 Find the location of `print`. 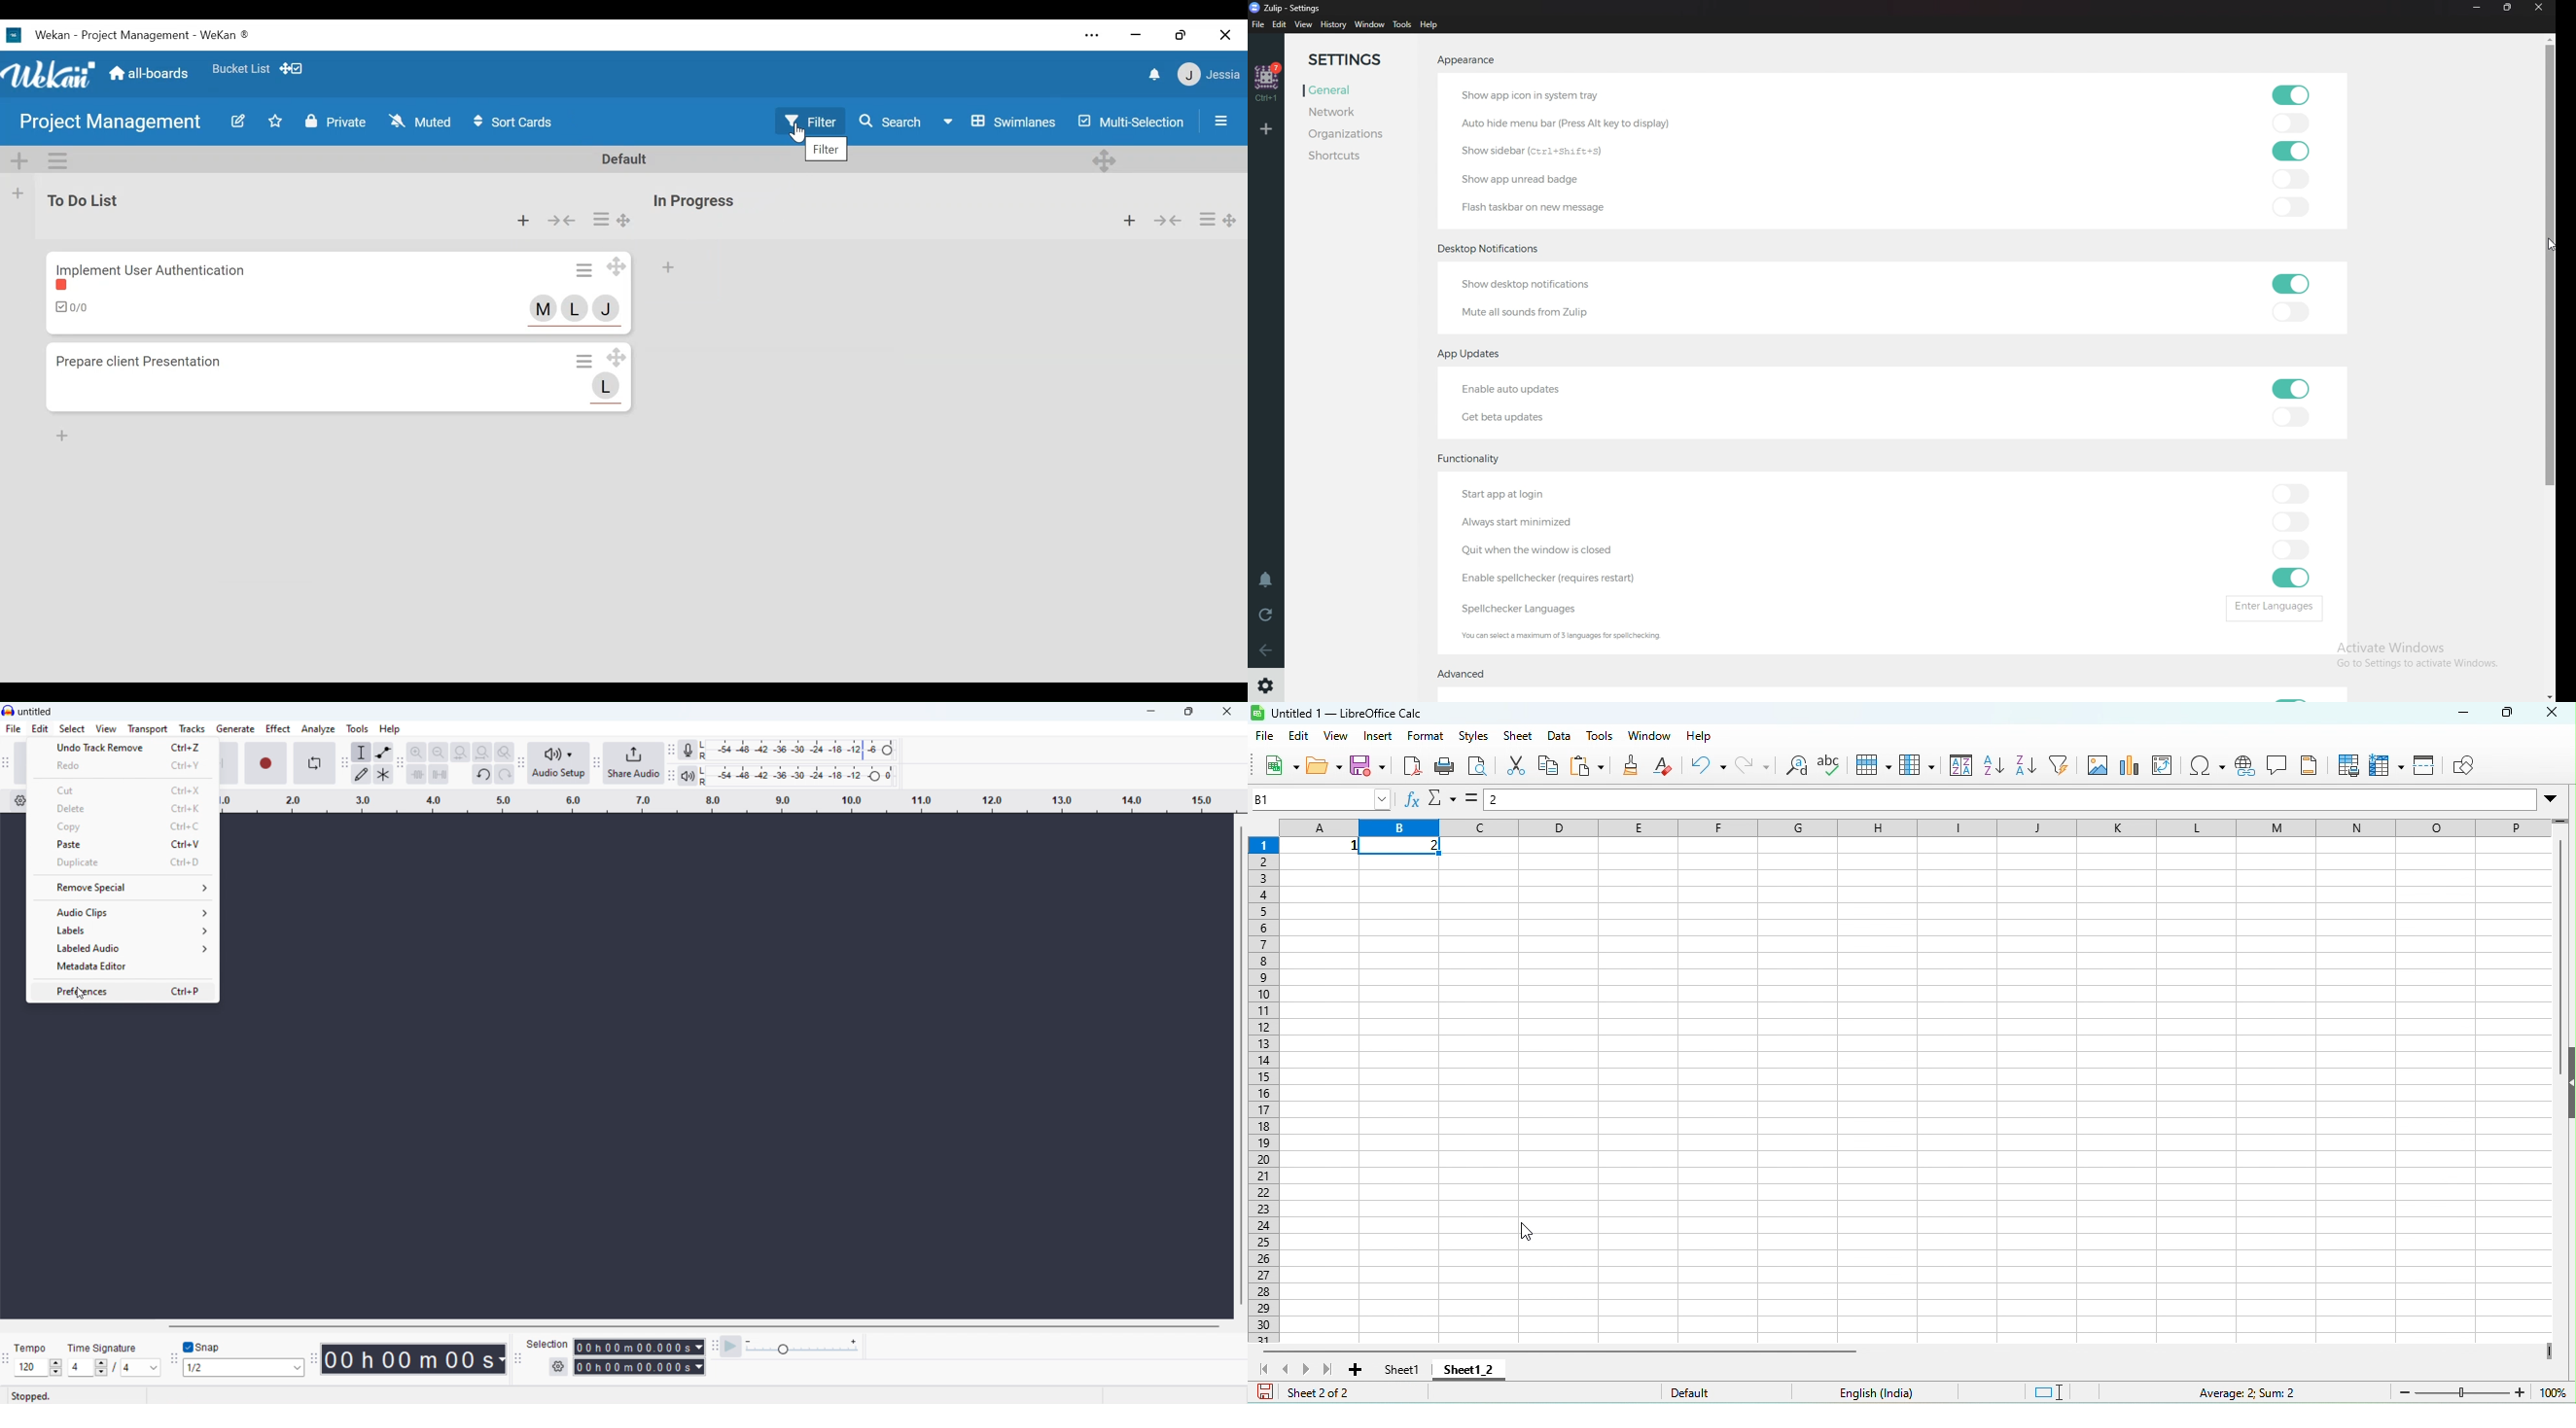

print is located at coordinates (1450, 768).